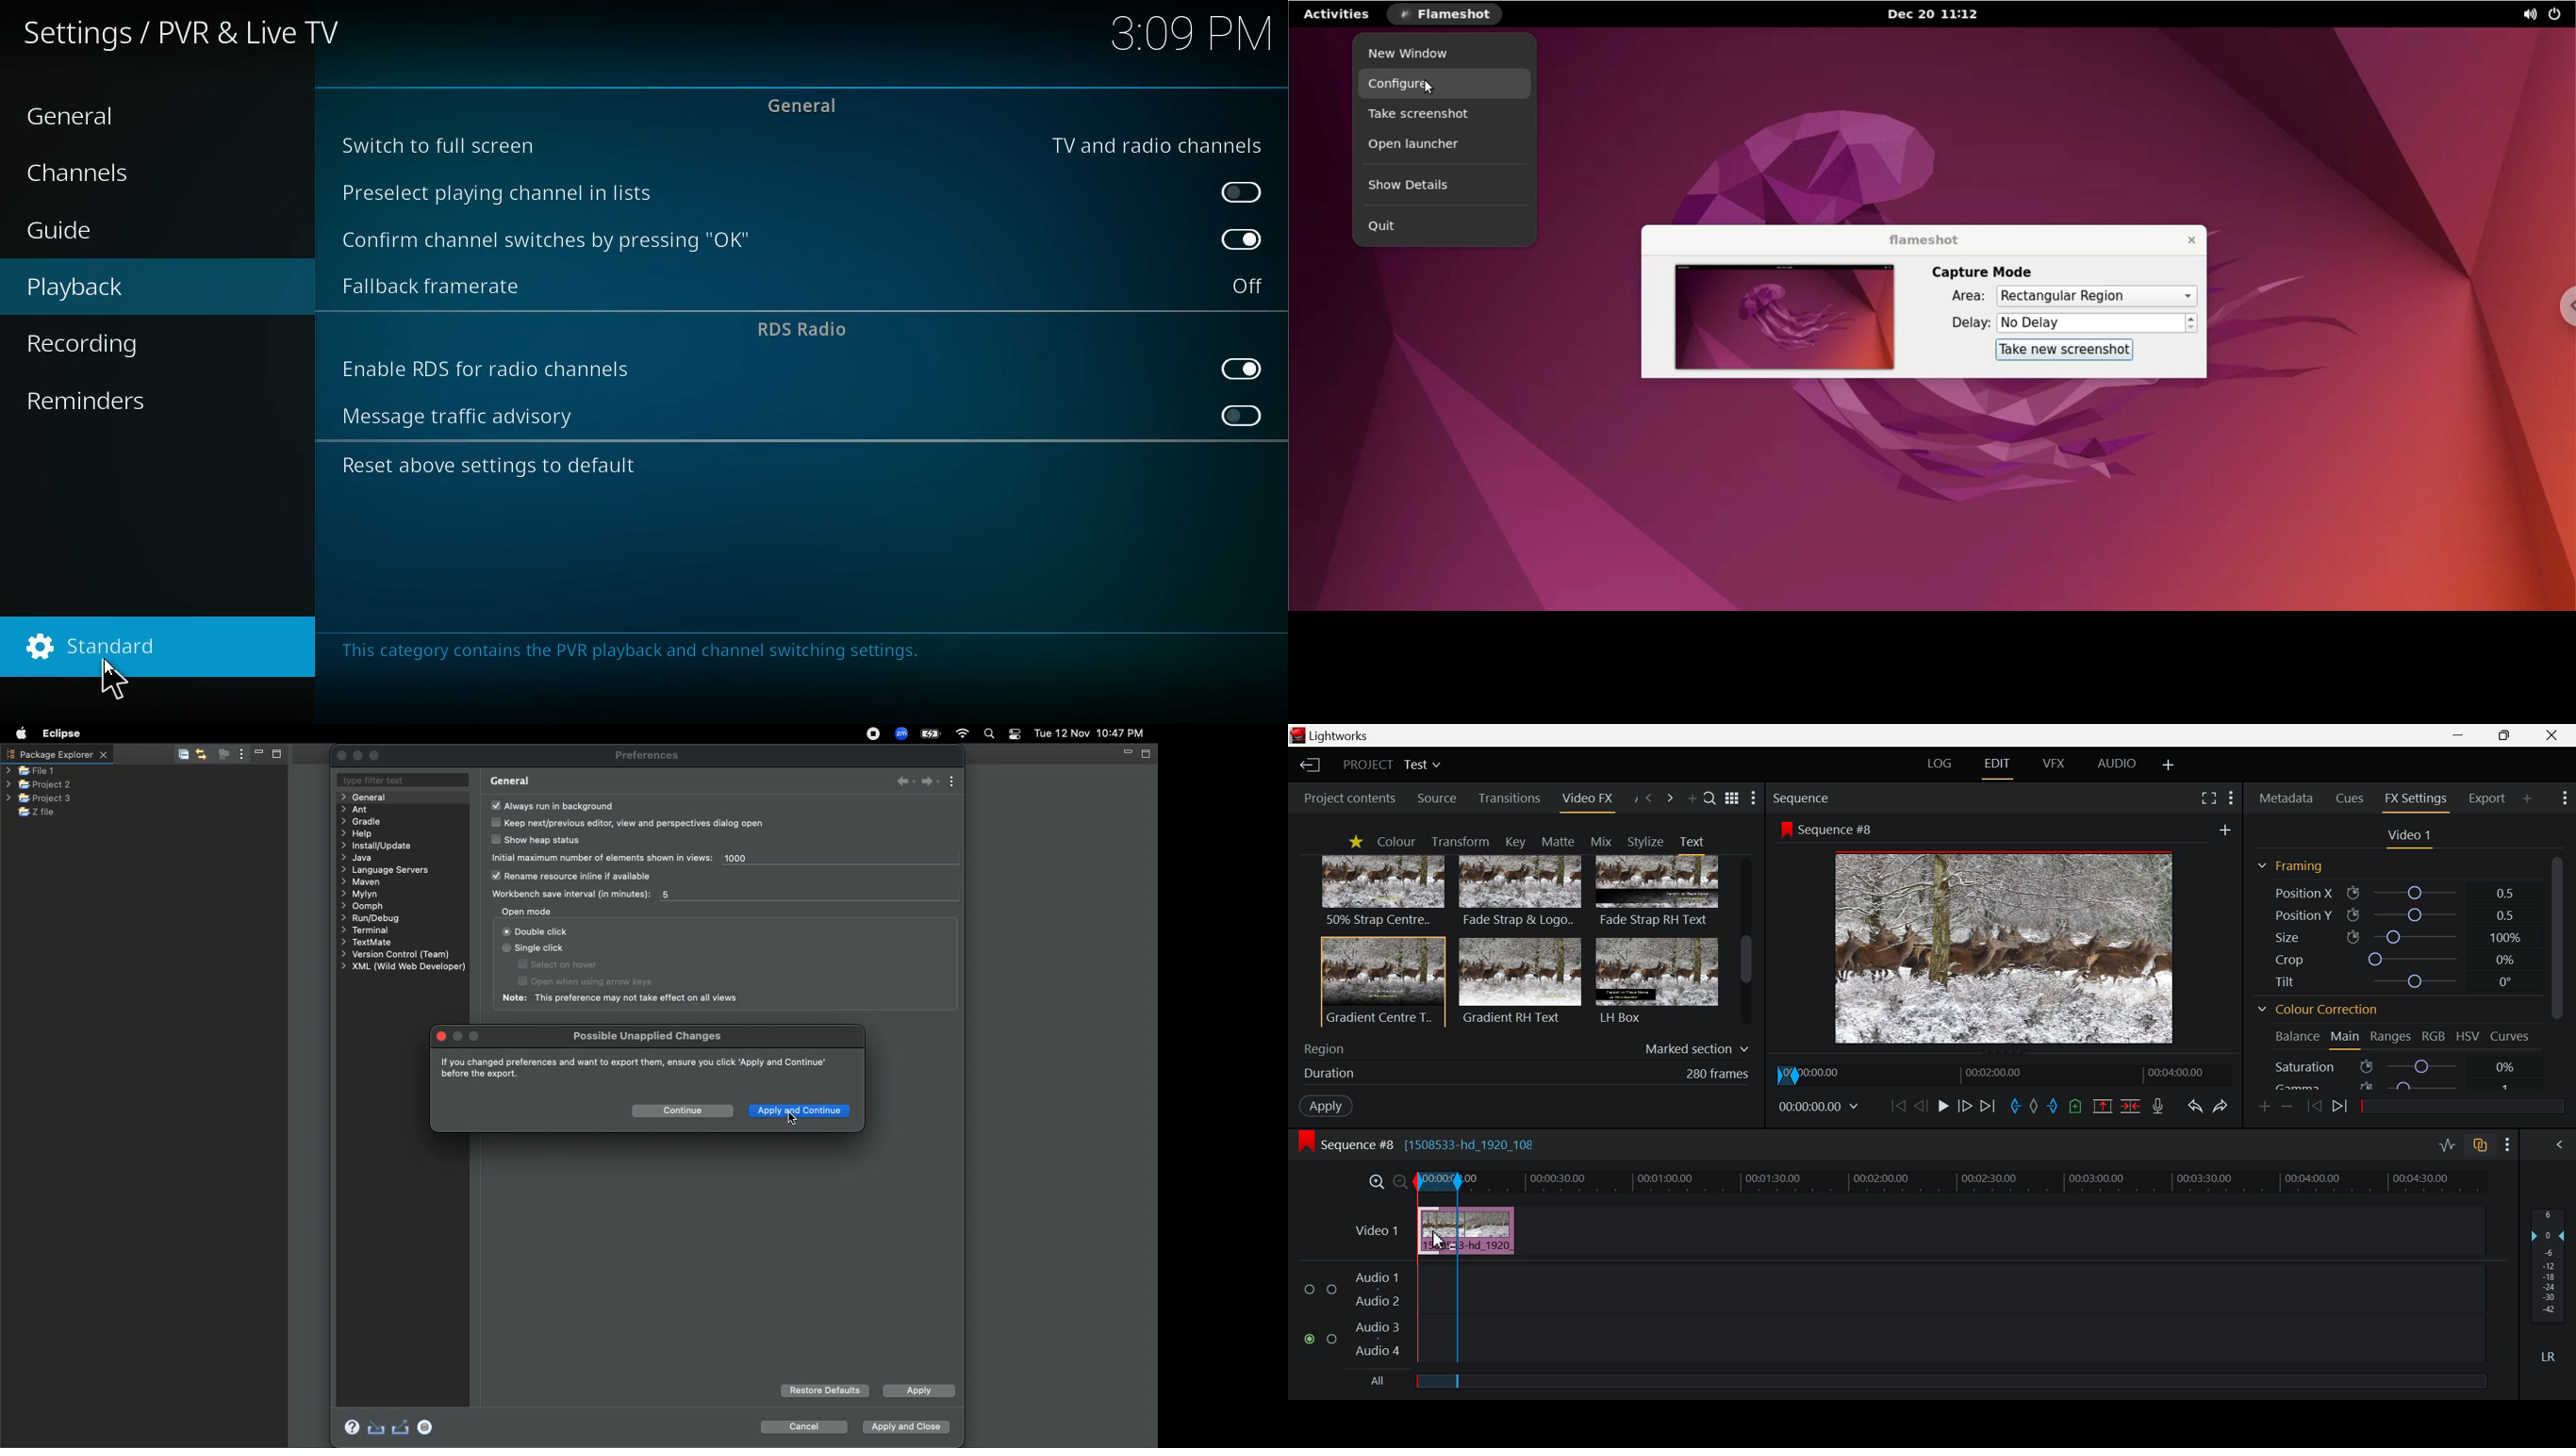  I want to click on Ant, so click(356, 809).